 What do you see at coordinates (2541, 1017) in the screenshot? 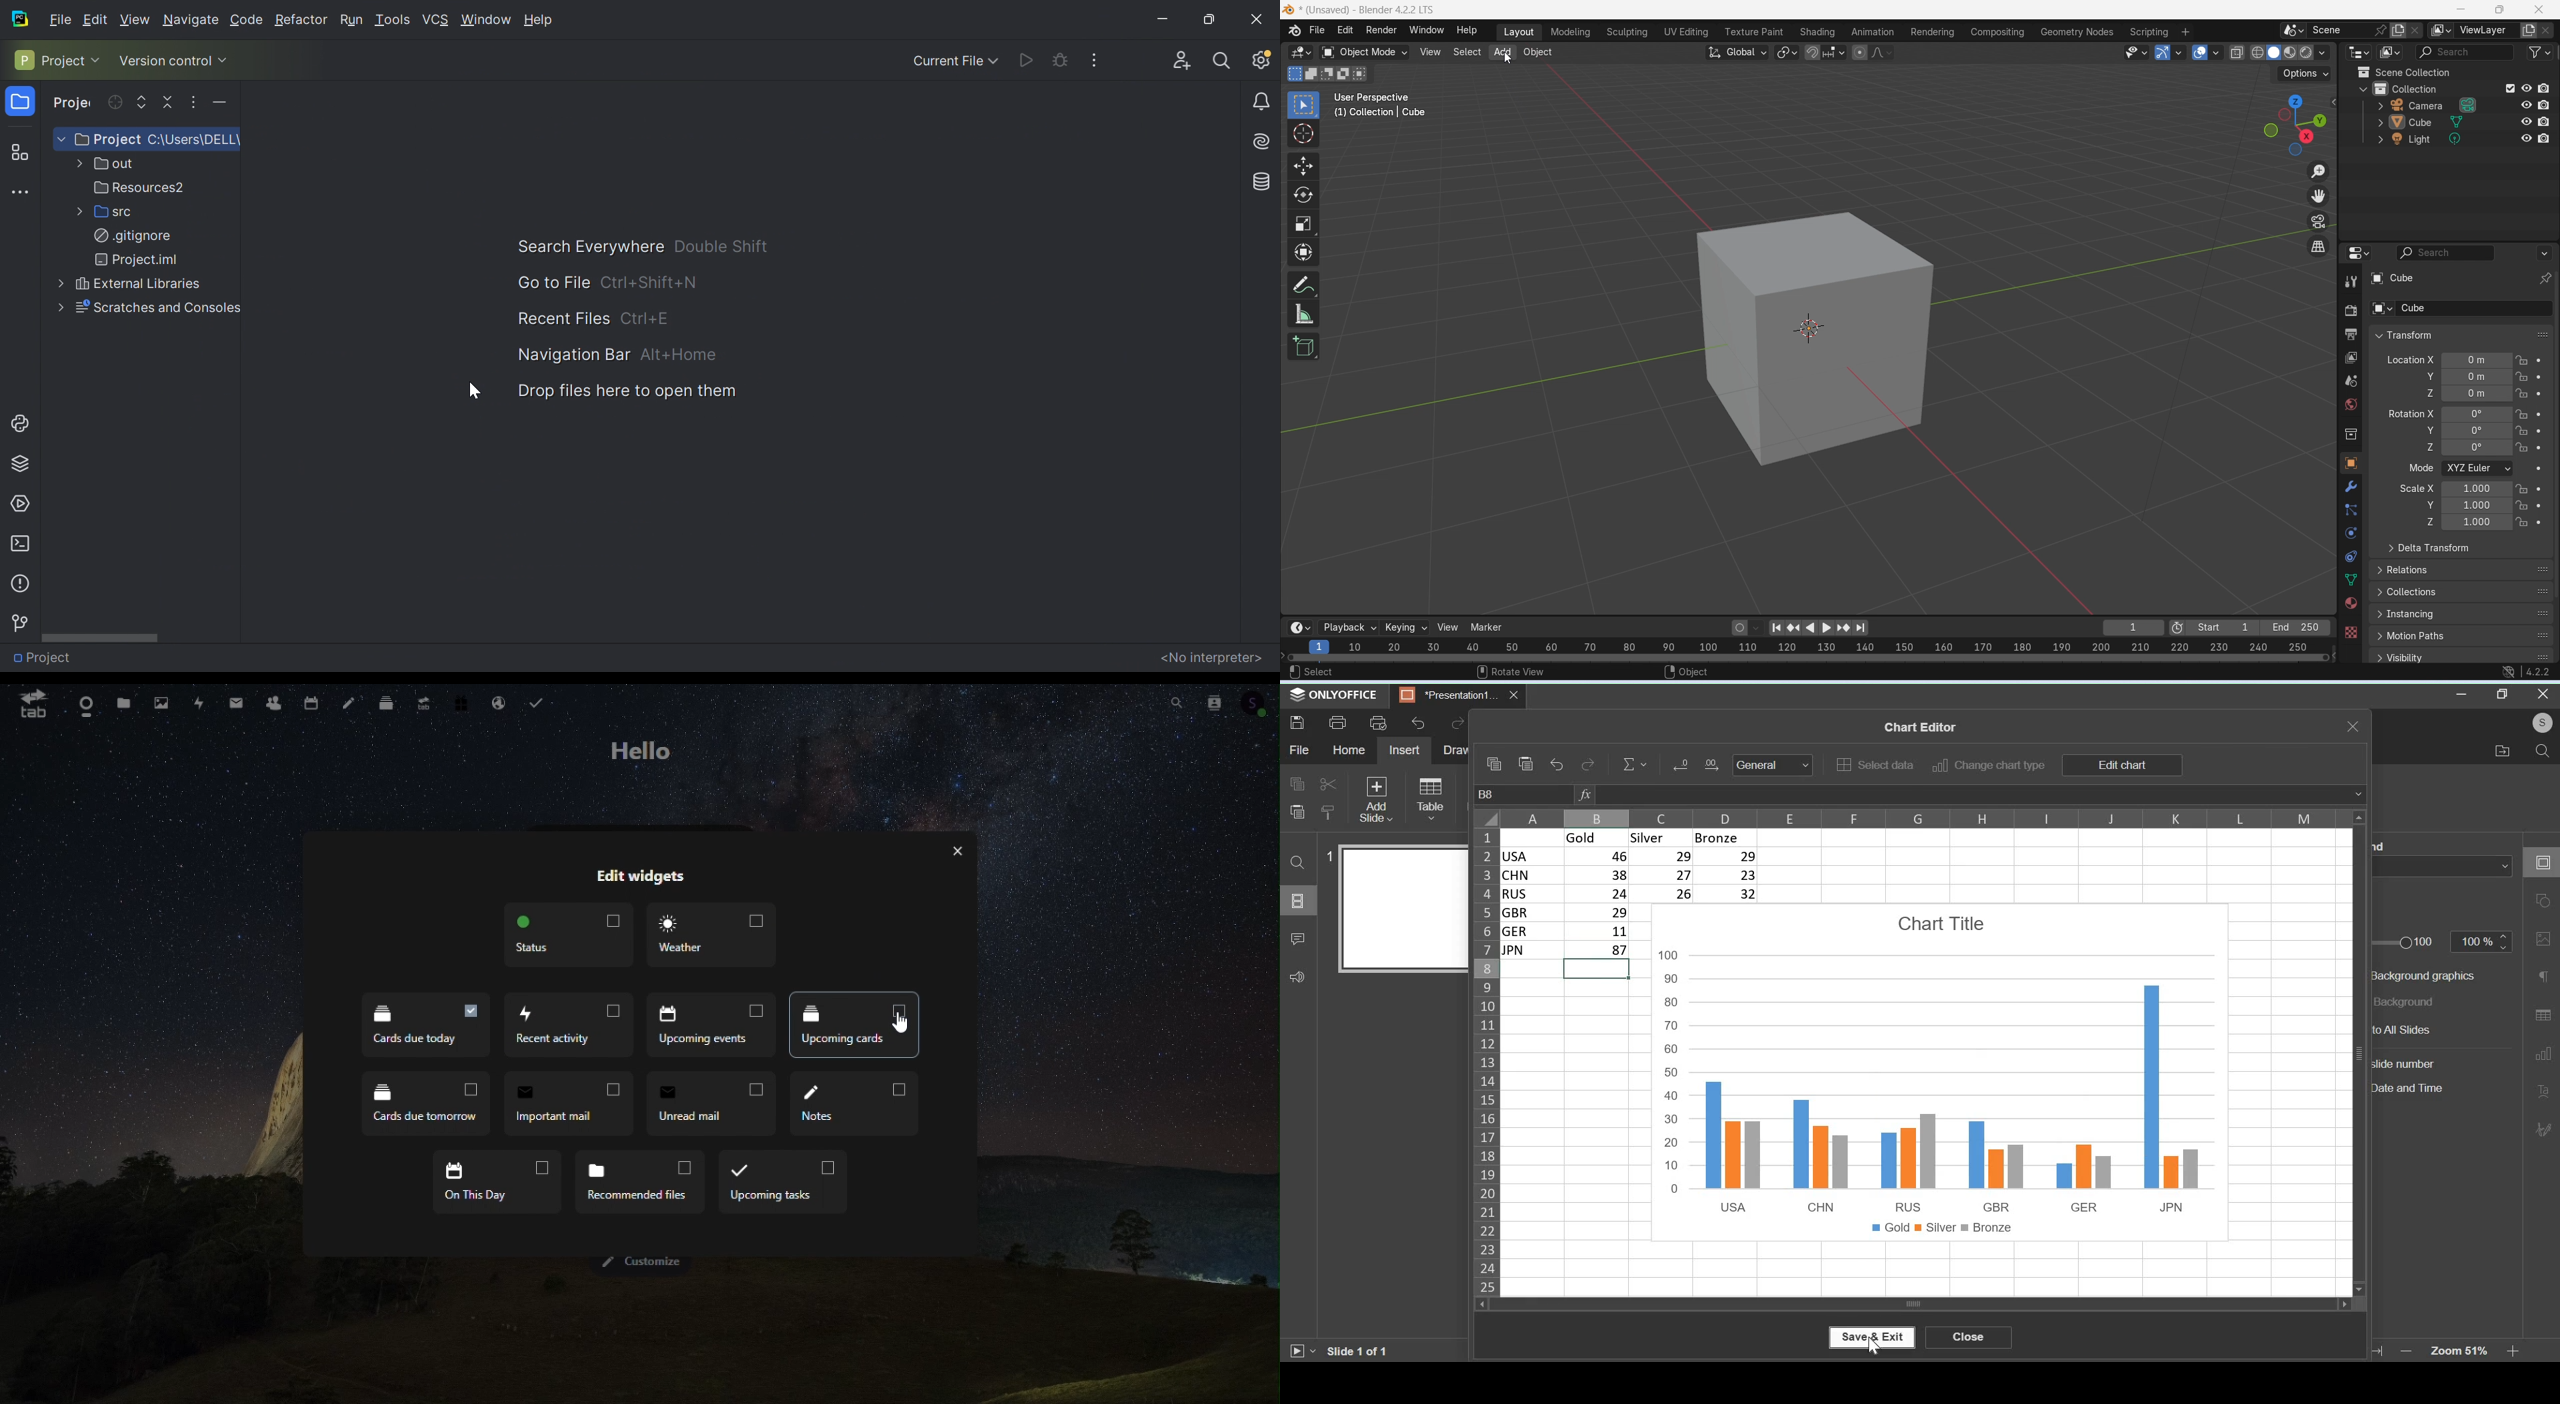
I see `table settings` at bounding box center [2541, 1017].